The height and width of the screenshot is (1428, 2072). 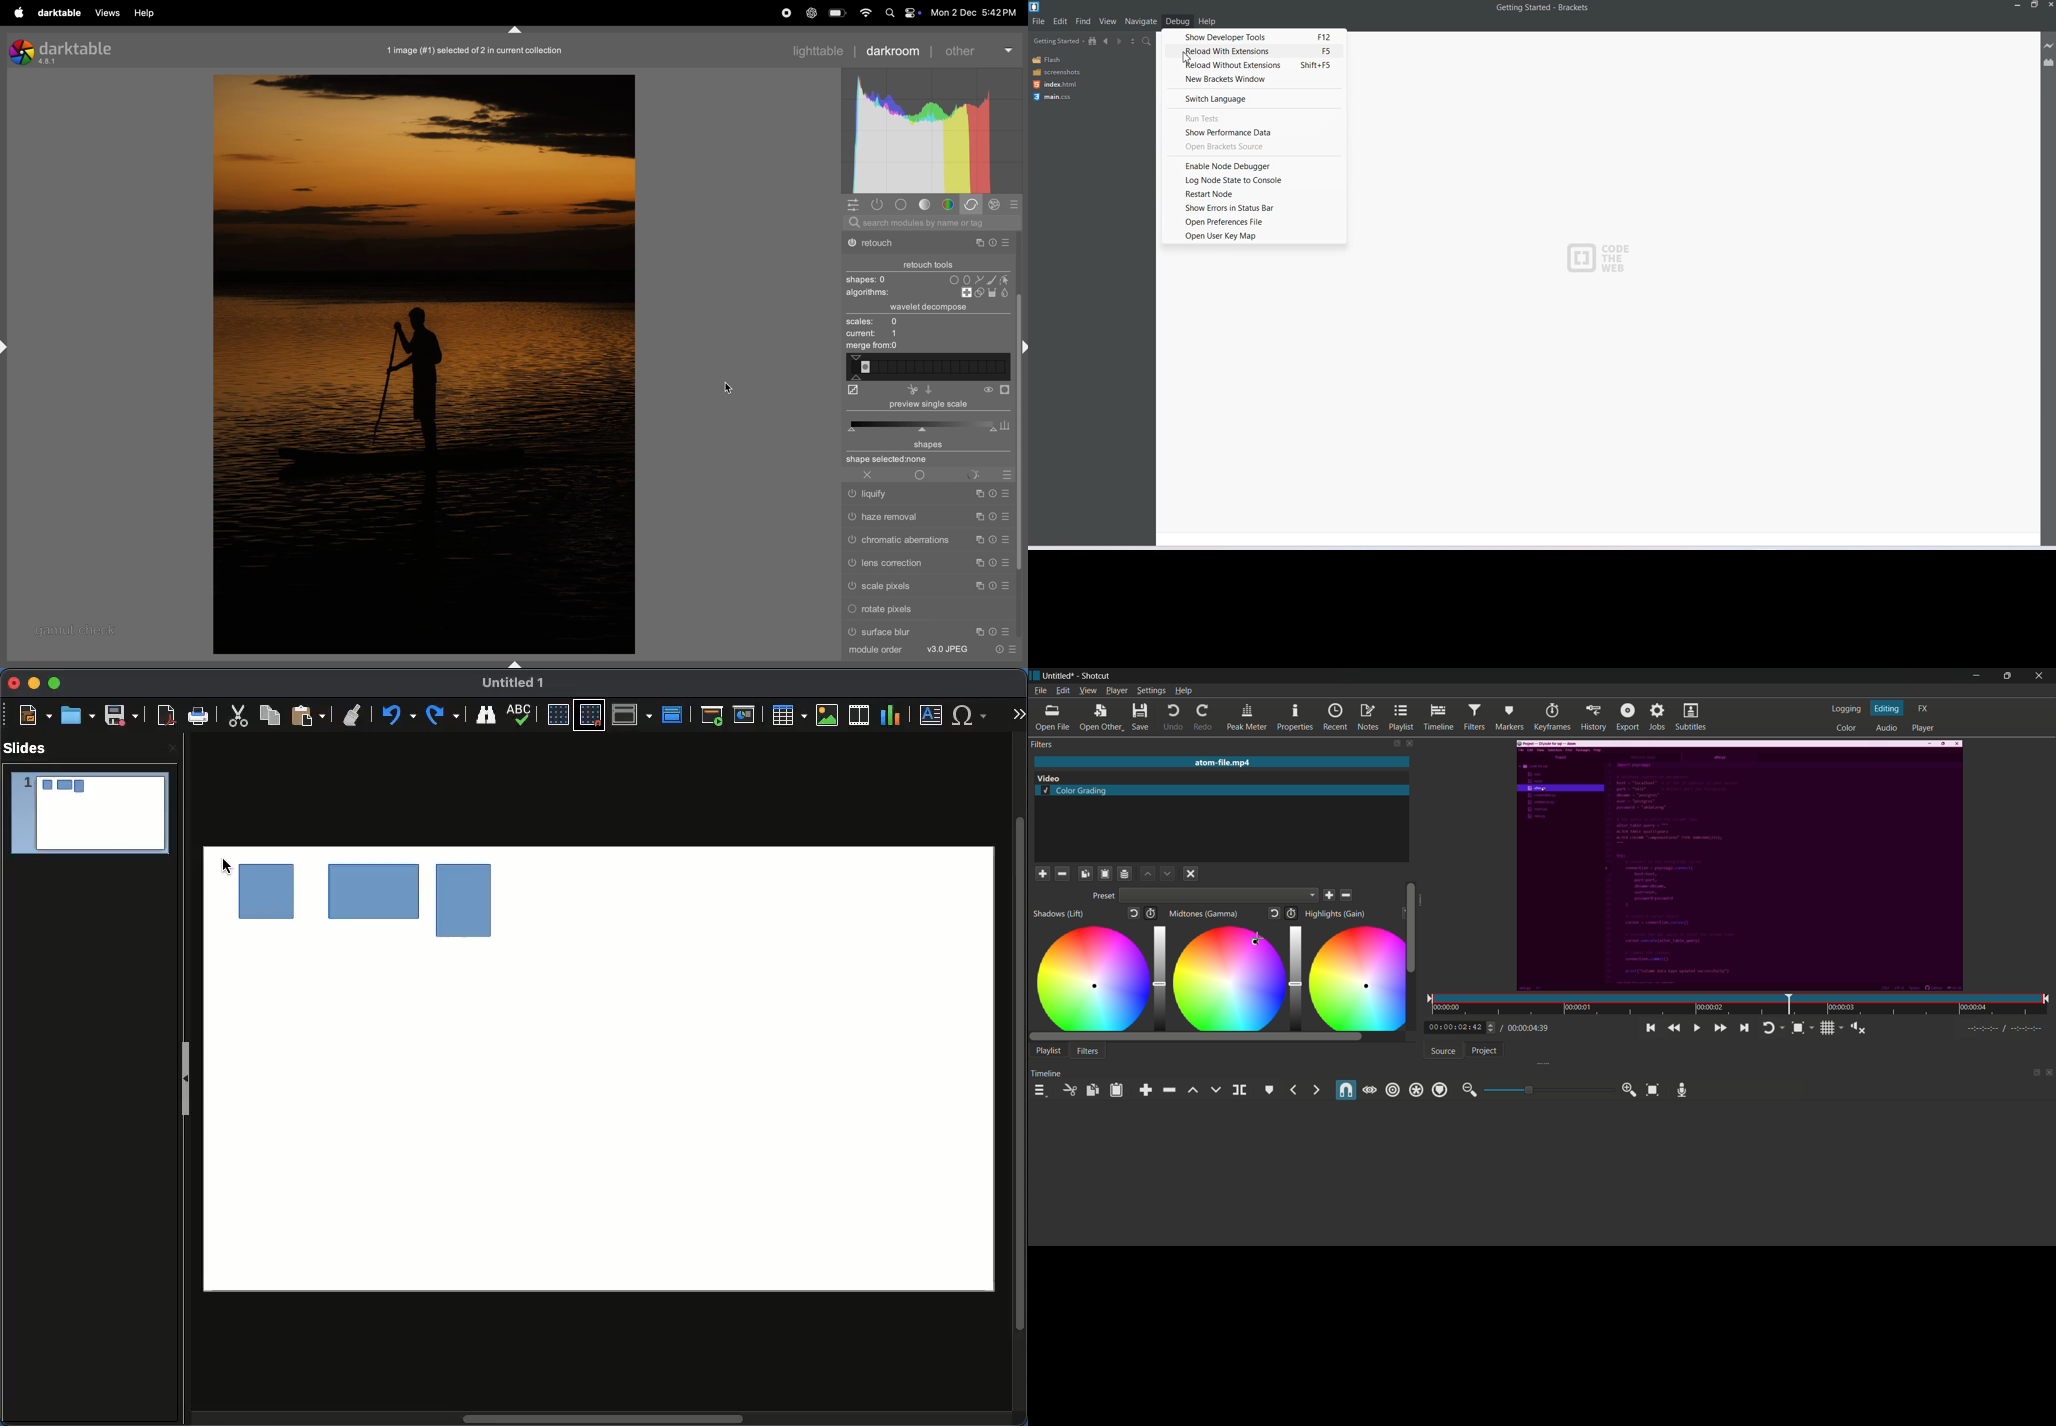 What do you see at coordinates (1508, 718) in the screenshot?
I see `markers` at bounding box center [1508, 718].